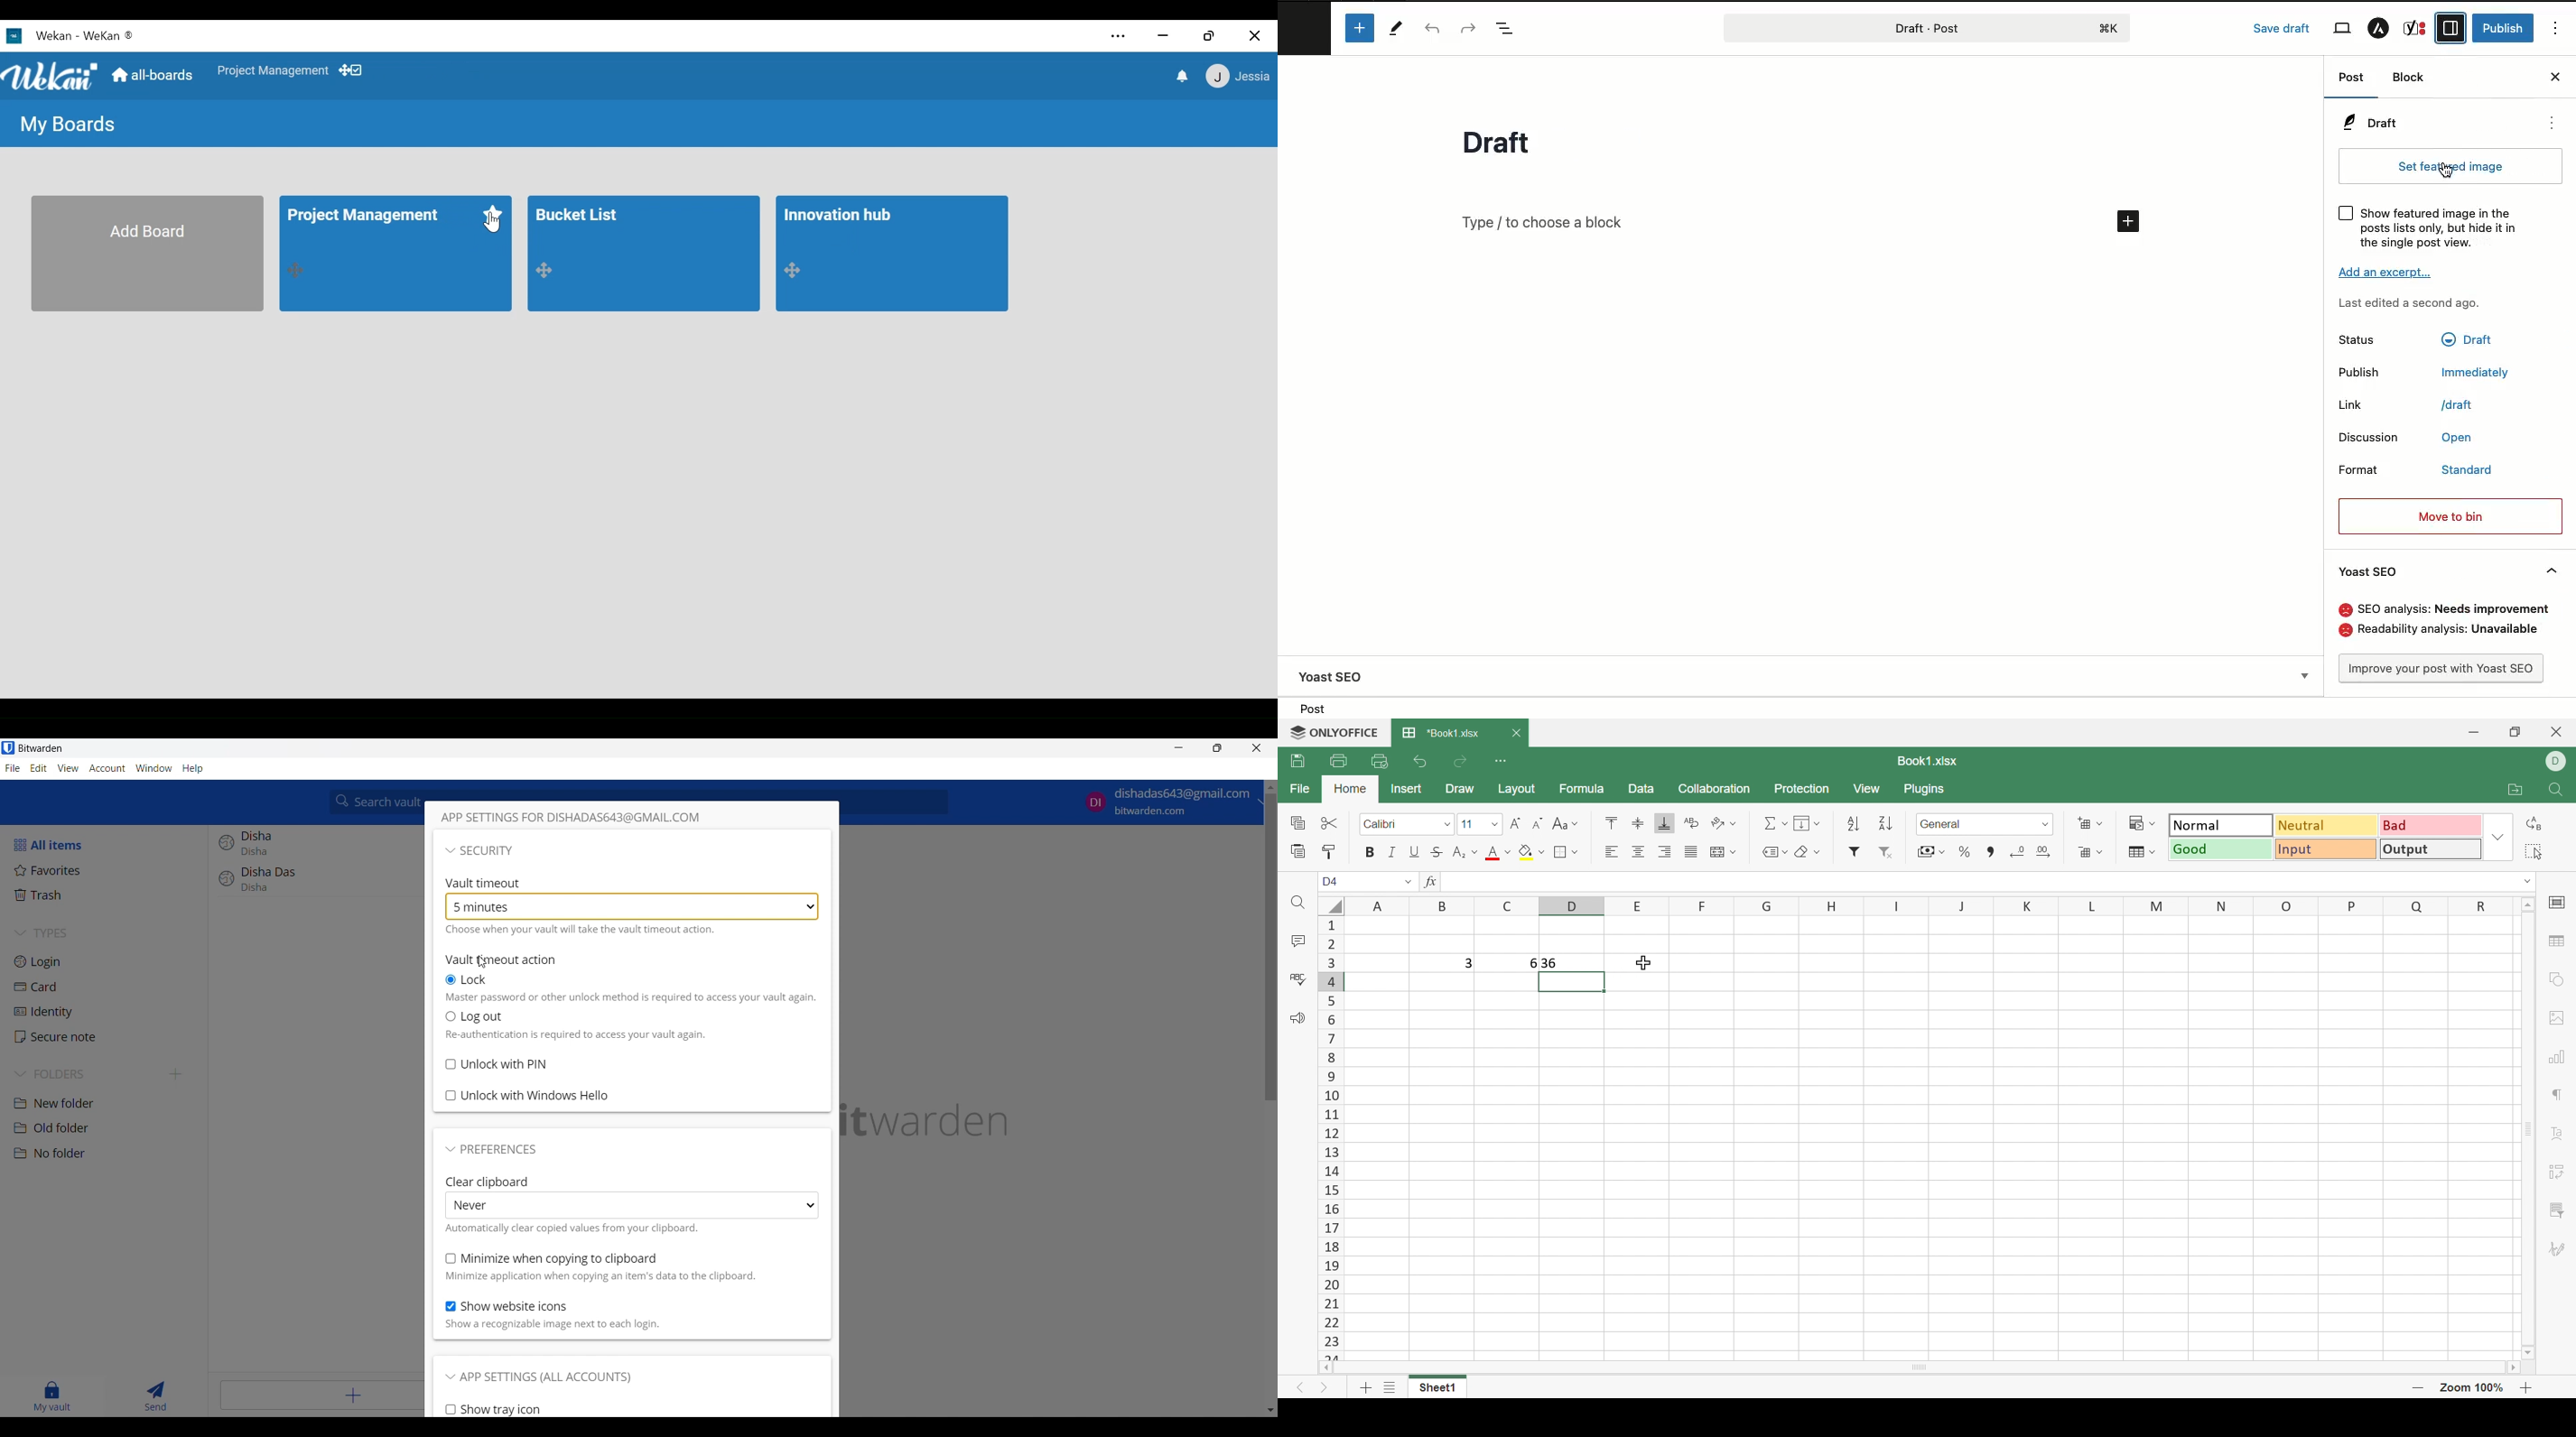 Image resolution: width=2576 pixels, height=1456 pixels. I want to click on Status, so click(2357, 339).